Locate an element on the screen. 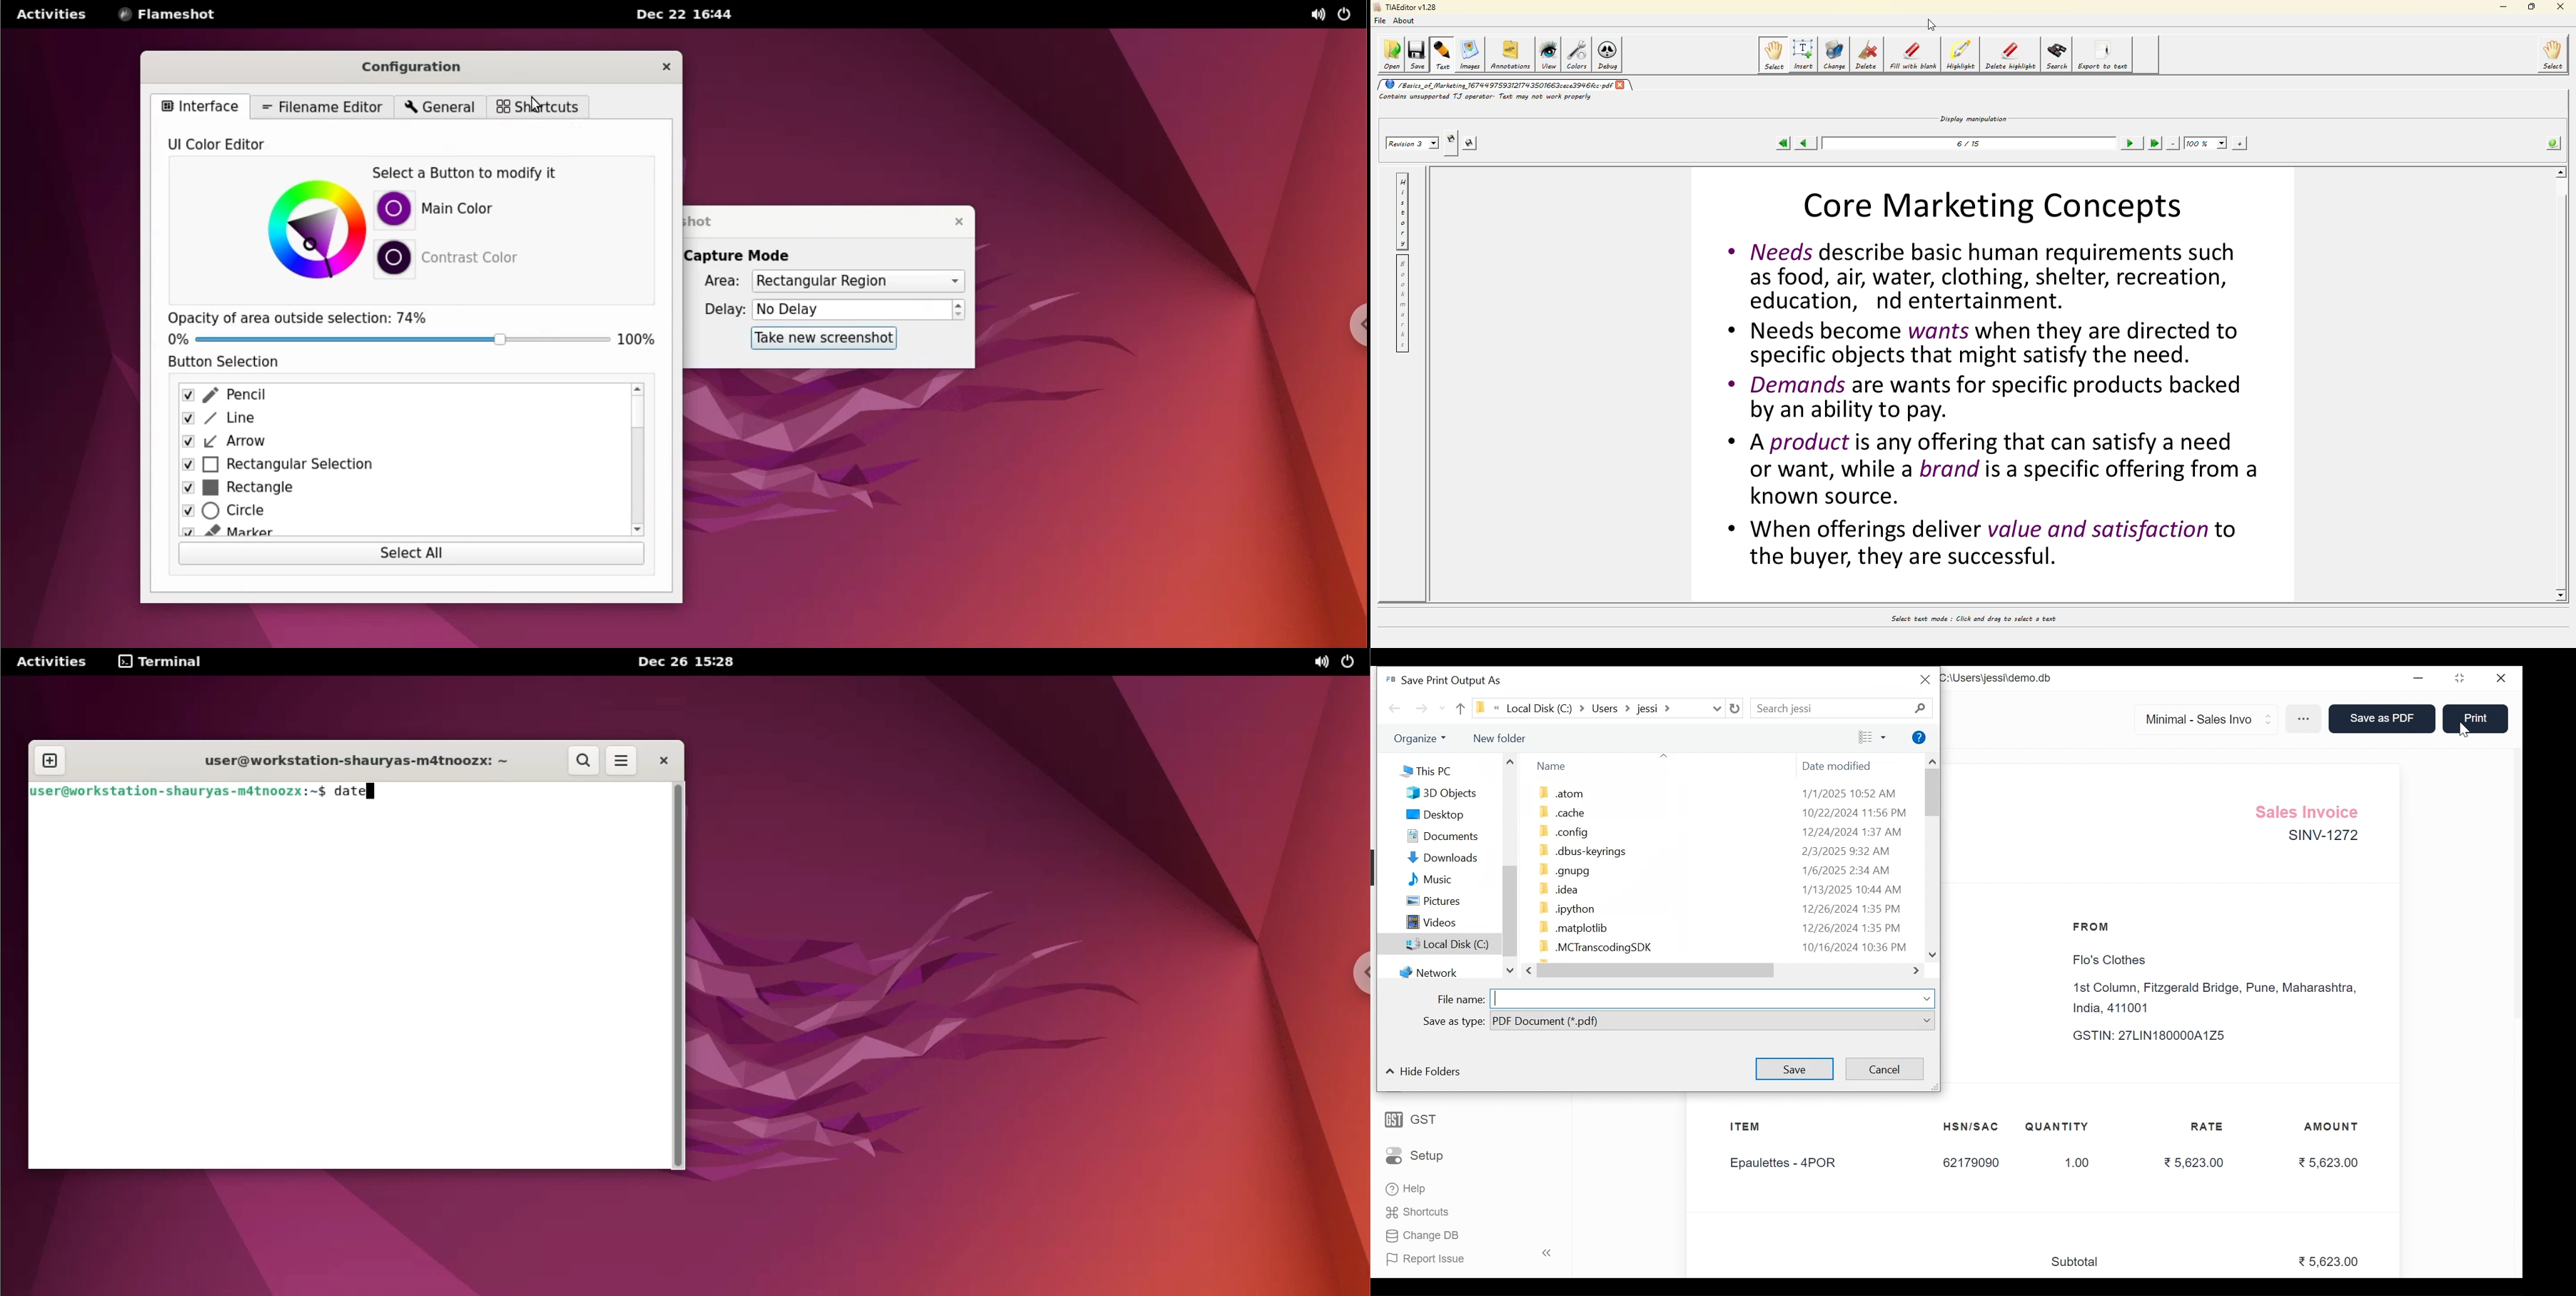 This screenshot has height=1316, width=2576. Change DB is located at coordinates (1421, 1235).